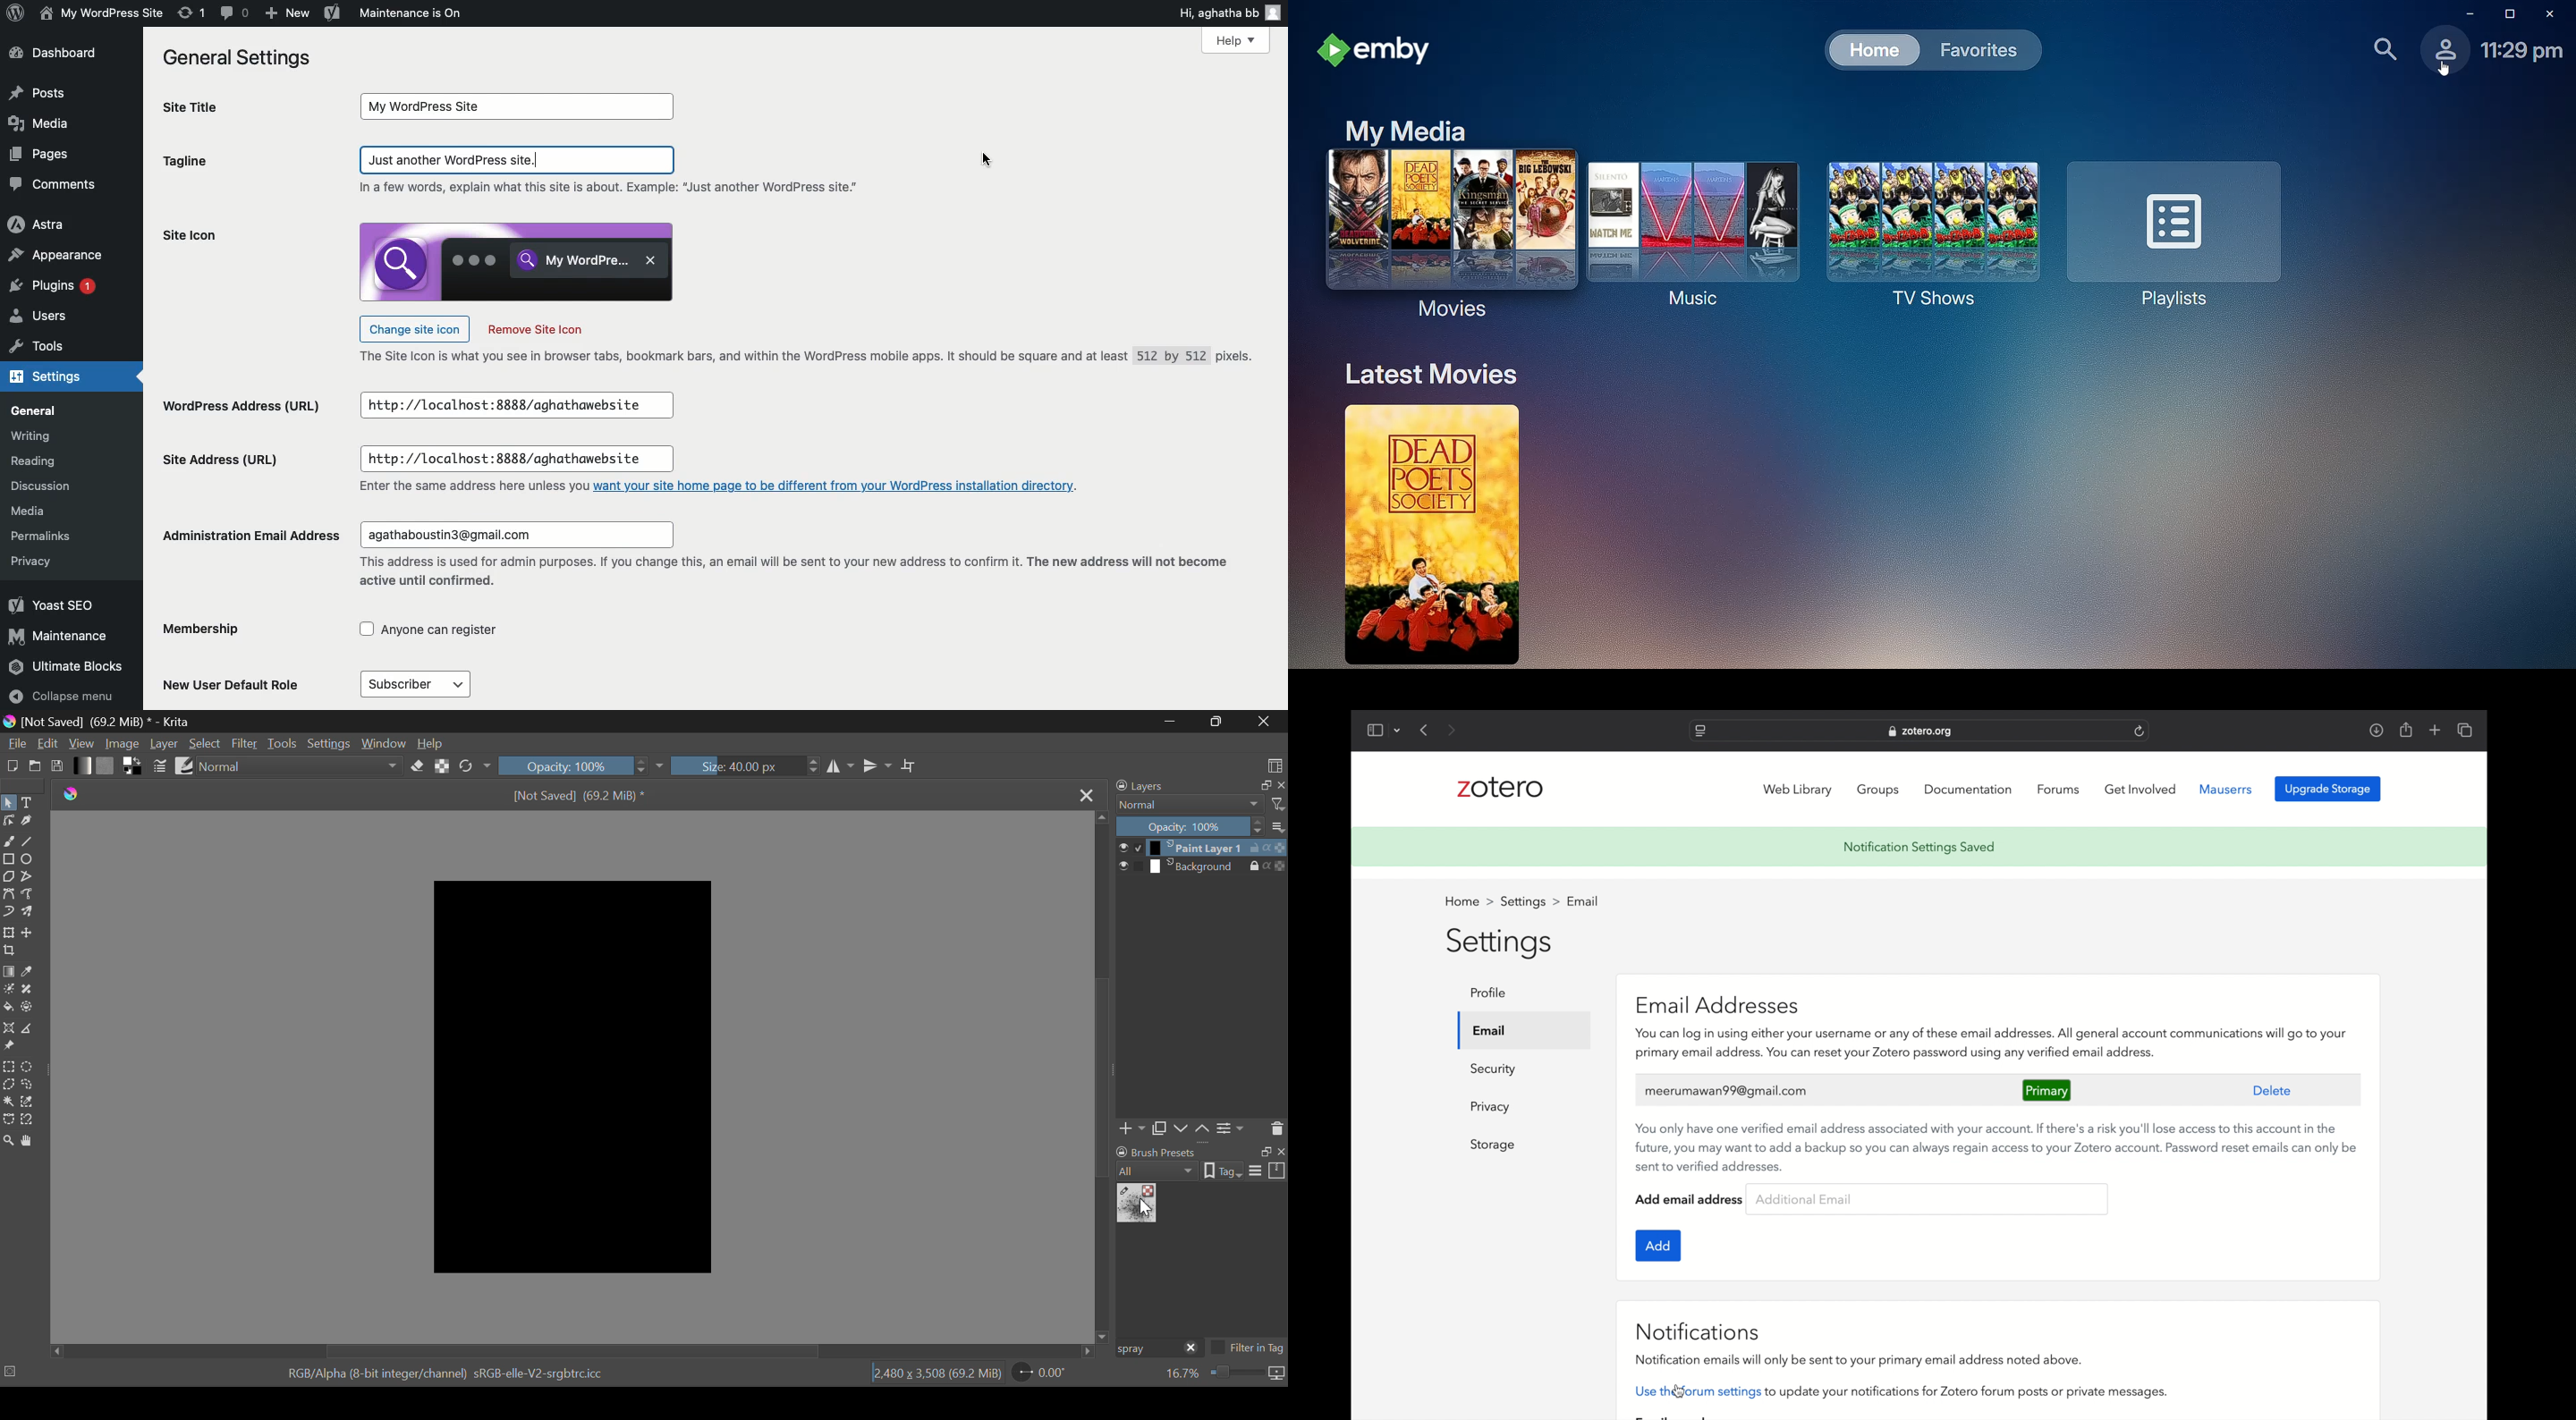 The image size is (2576, 1428). I want to click on delete, so click(2273, 1090).